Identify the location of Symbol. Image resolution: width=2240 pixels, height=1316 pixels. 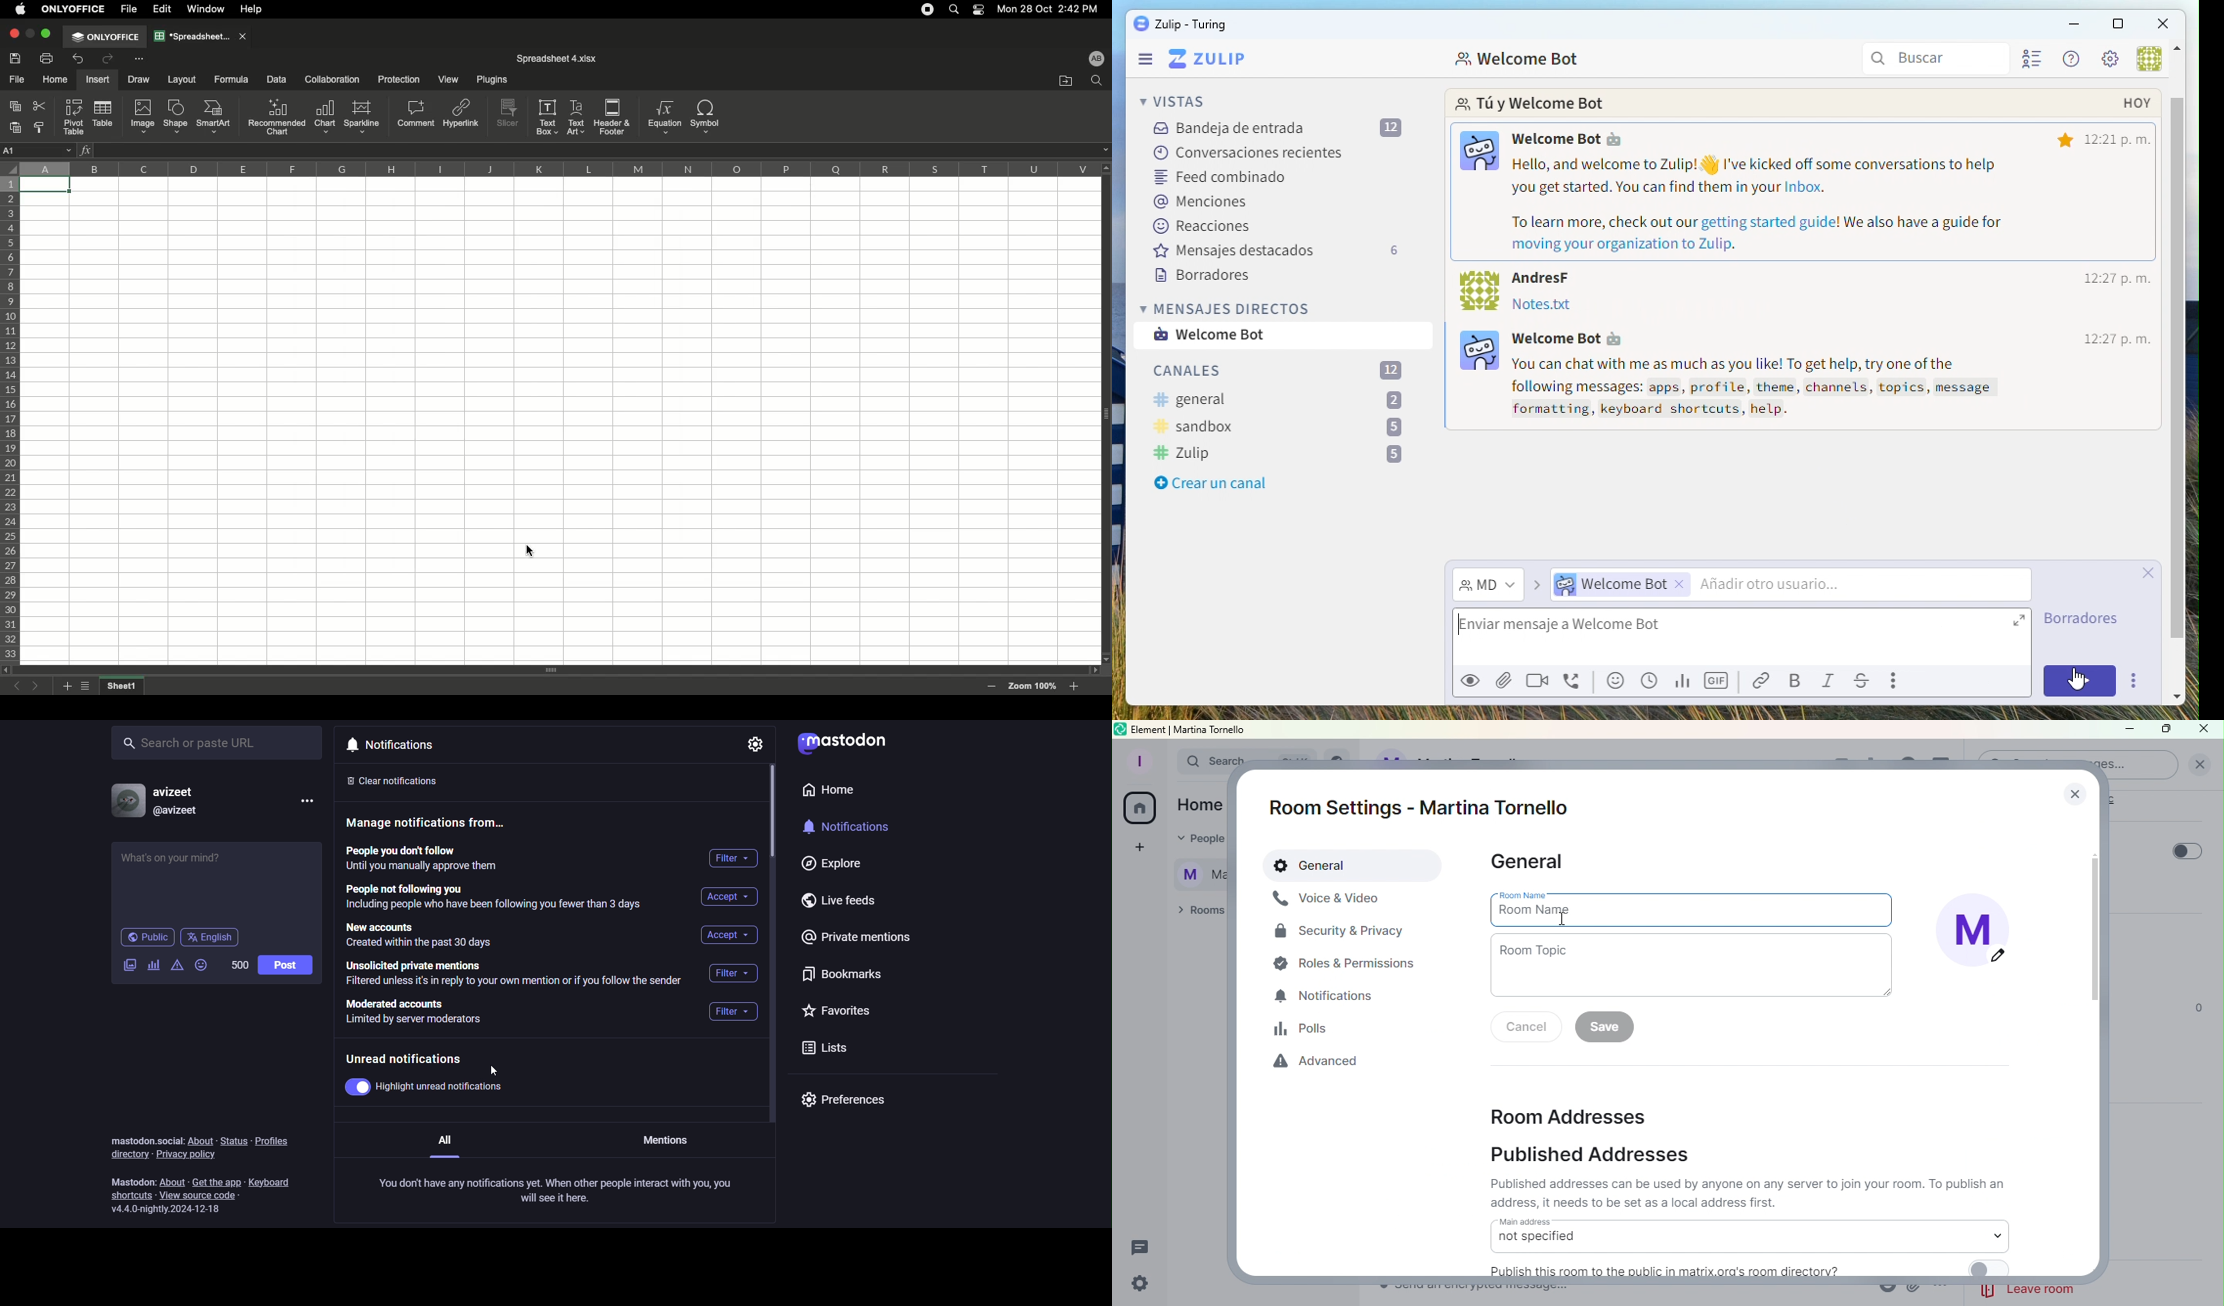
(707, 117).